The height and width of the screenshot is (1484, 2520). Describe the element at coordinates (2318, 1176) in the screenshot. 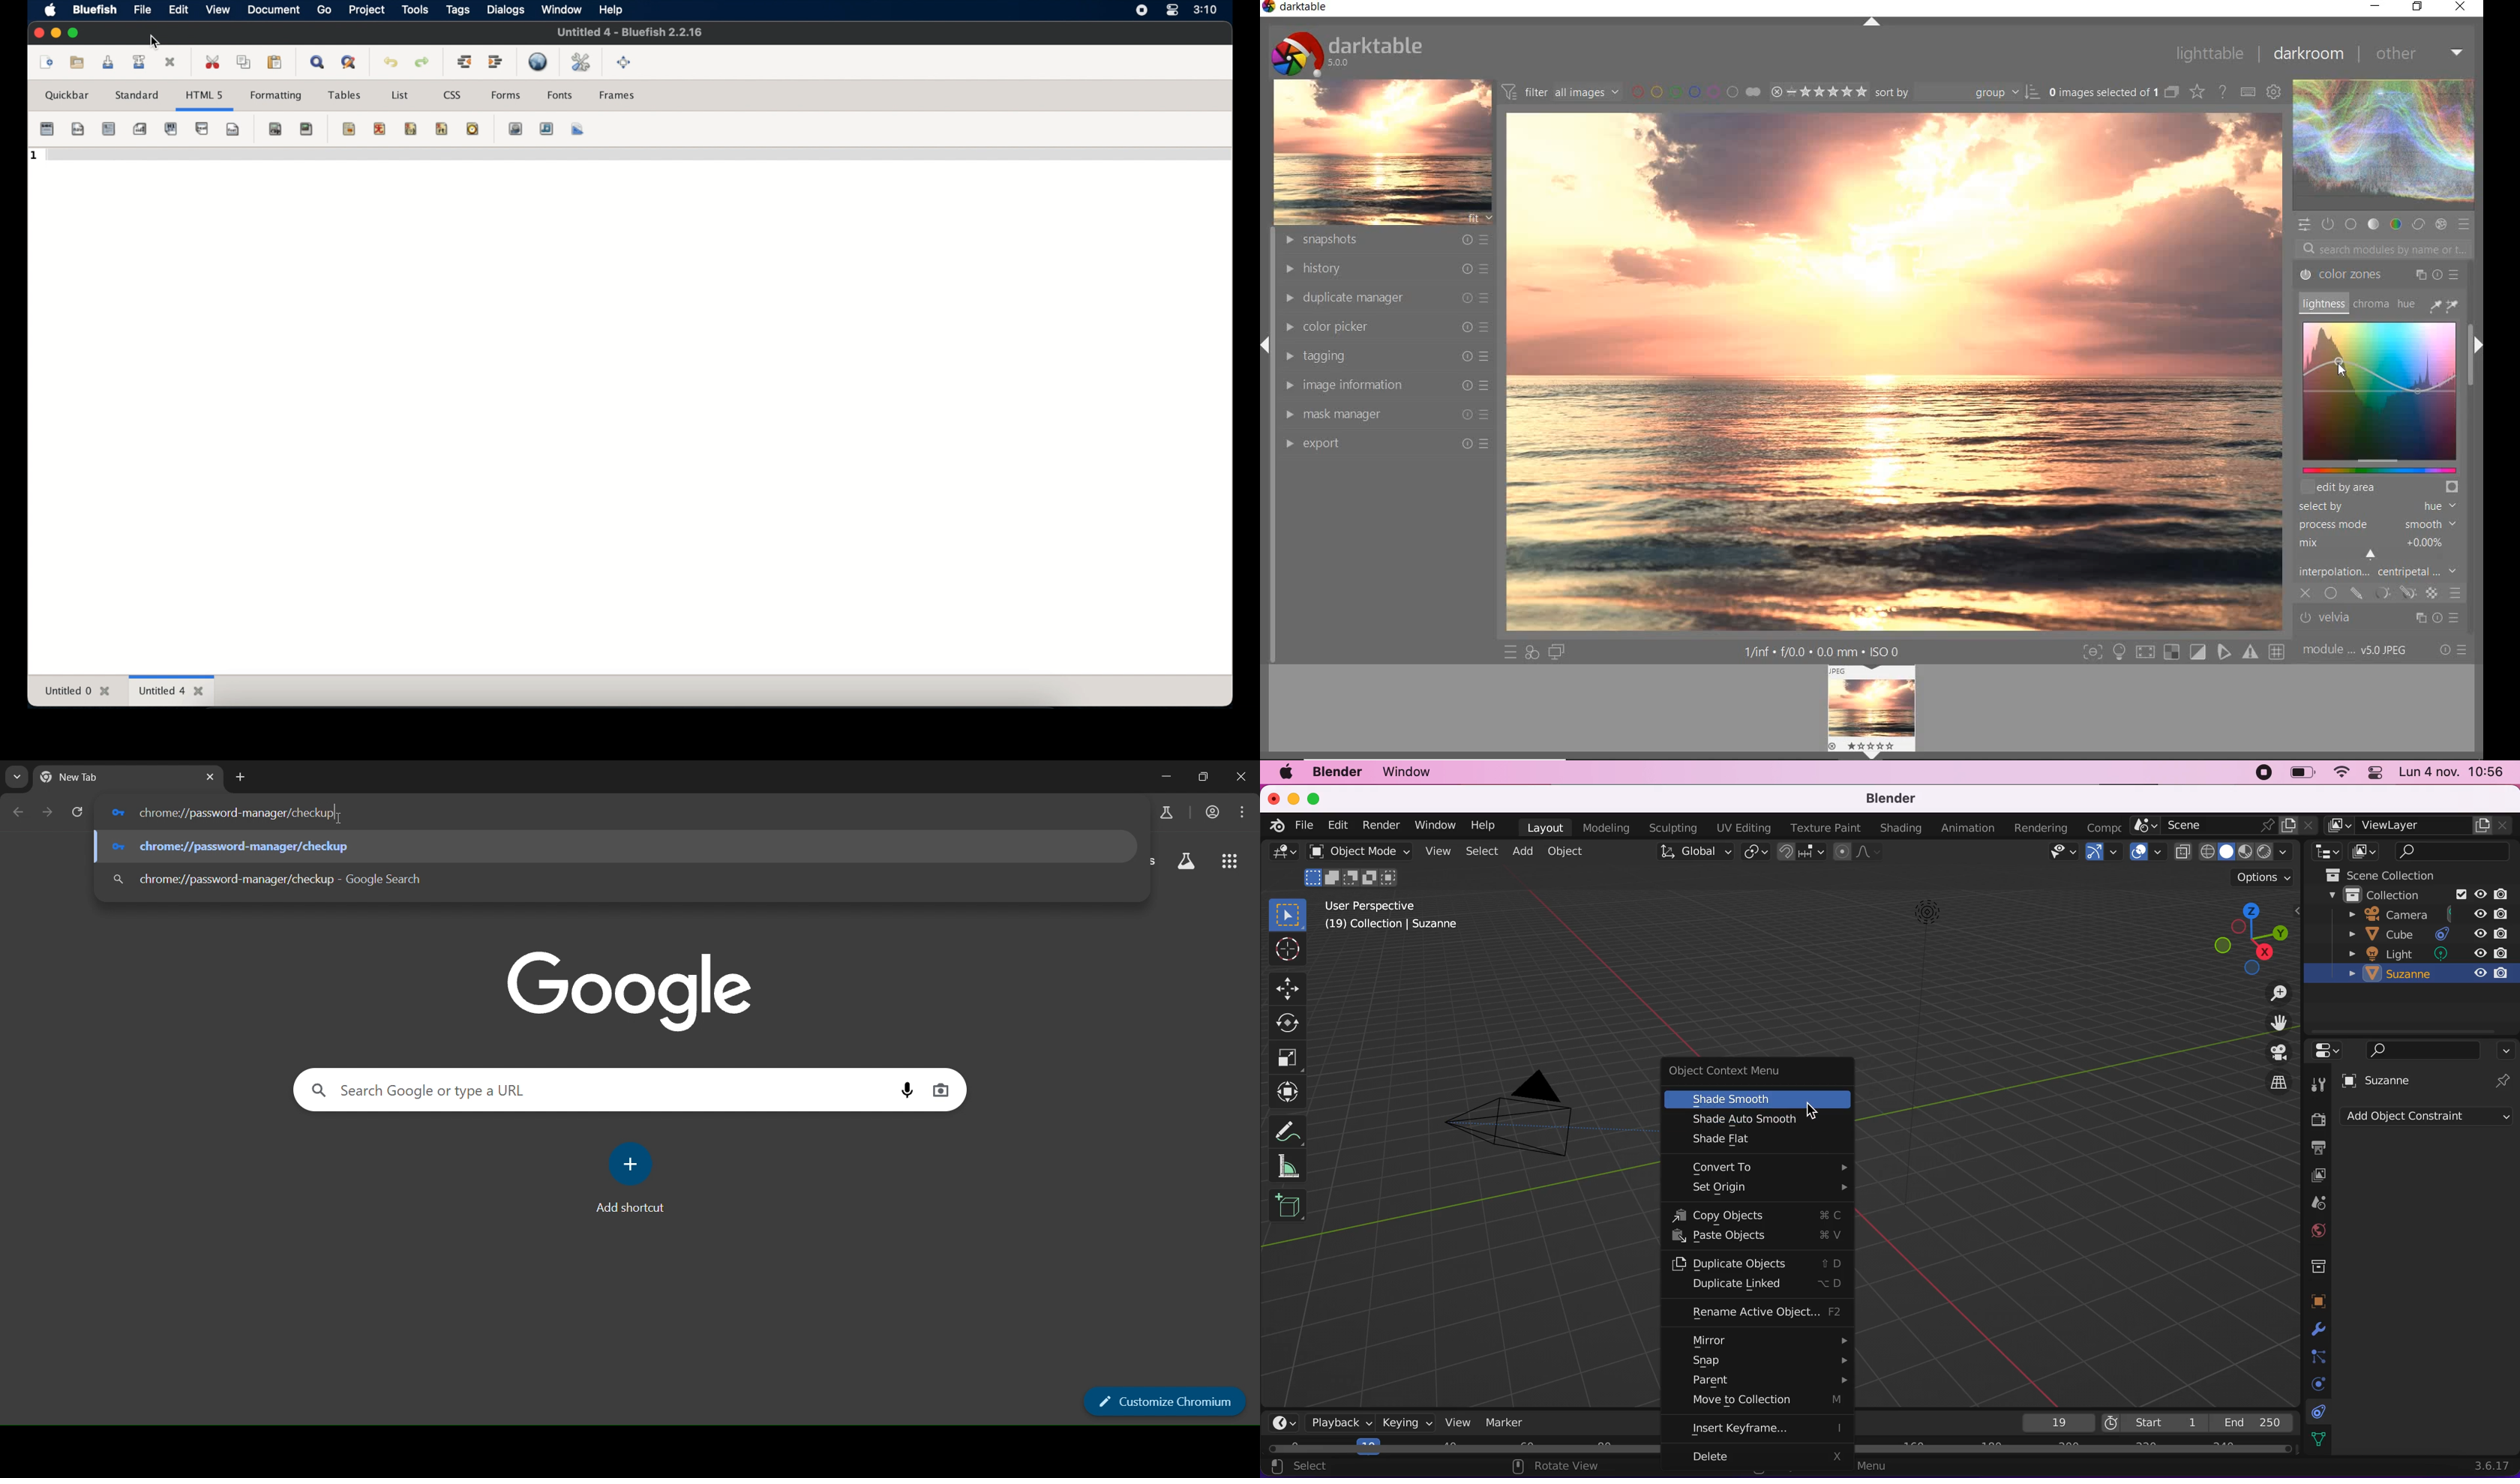

I see `display` at that location.